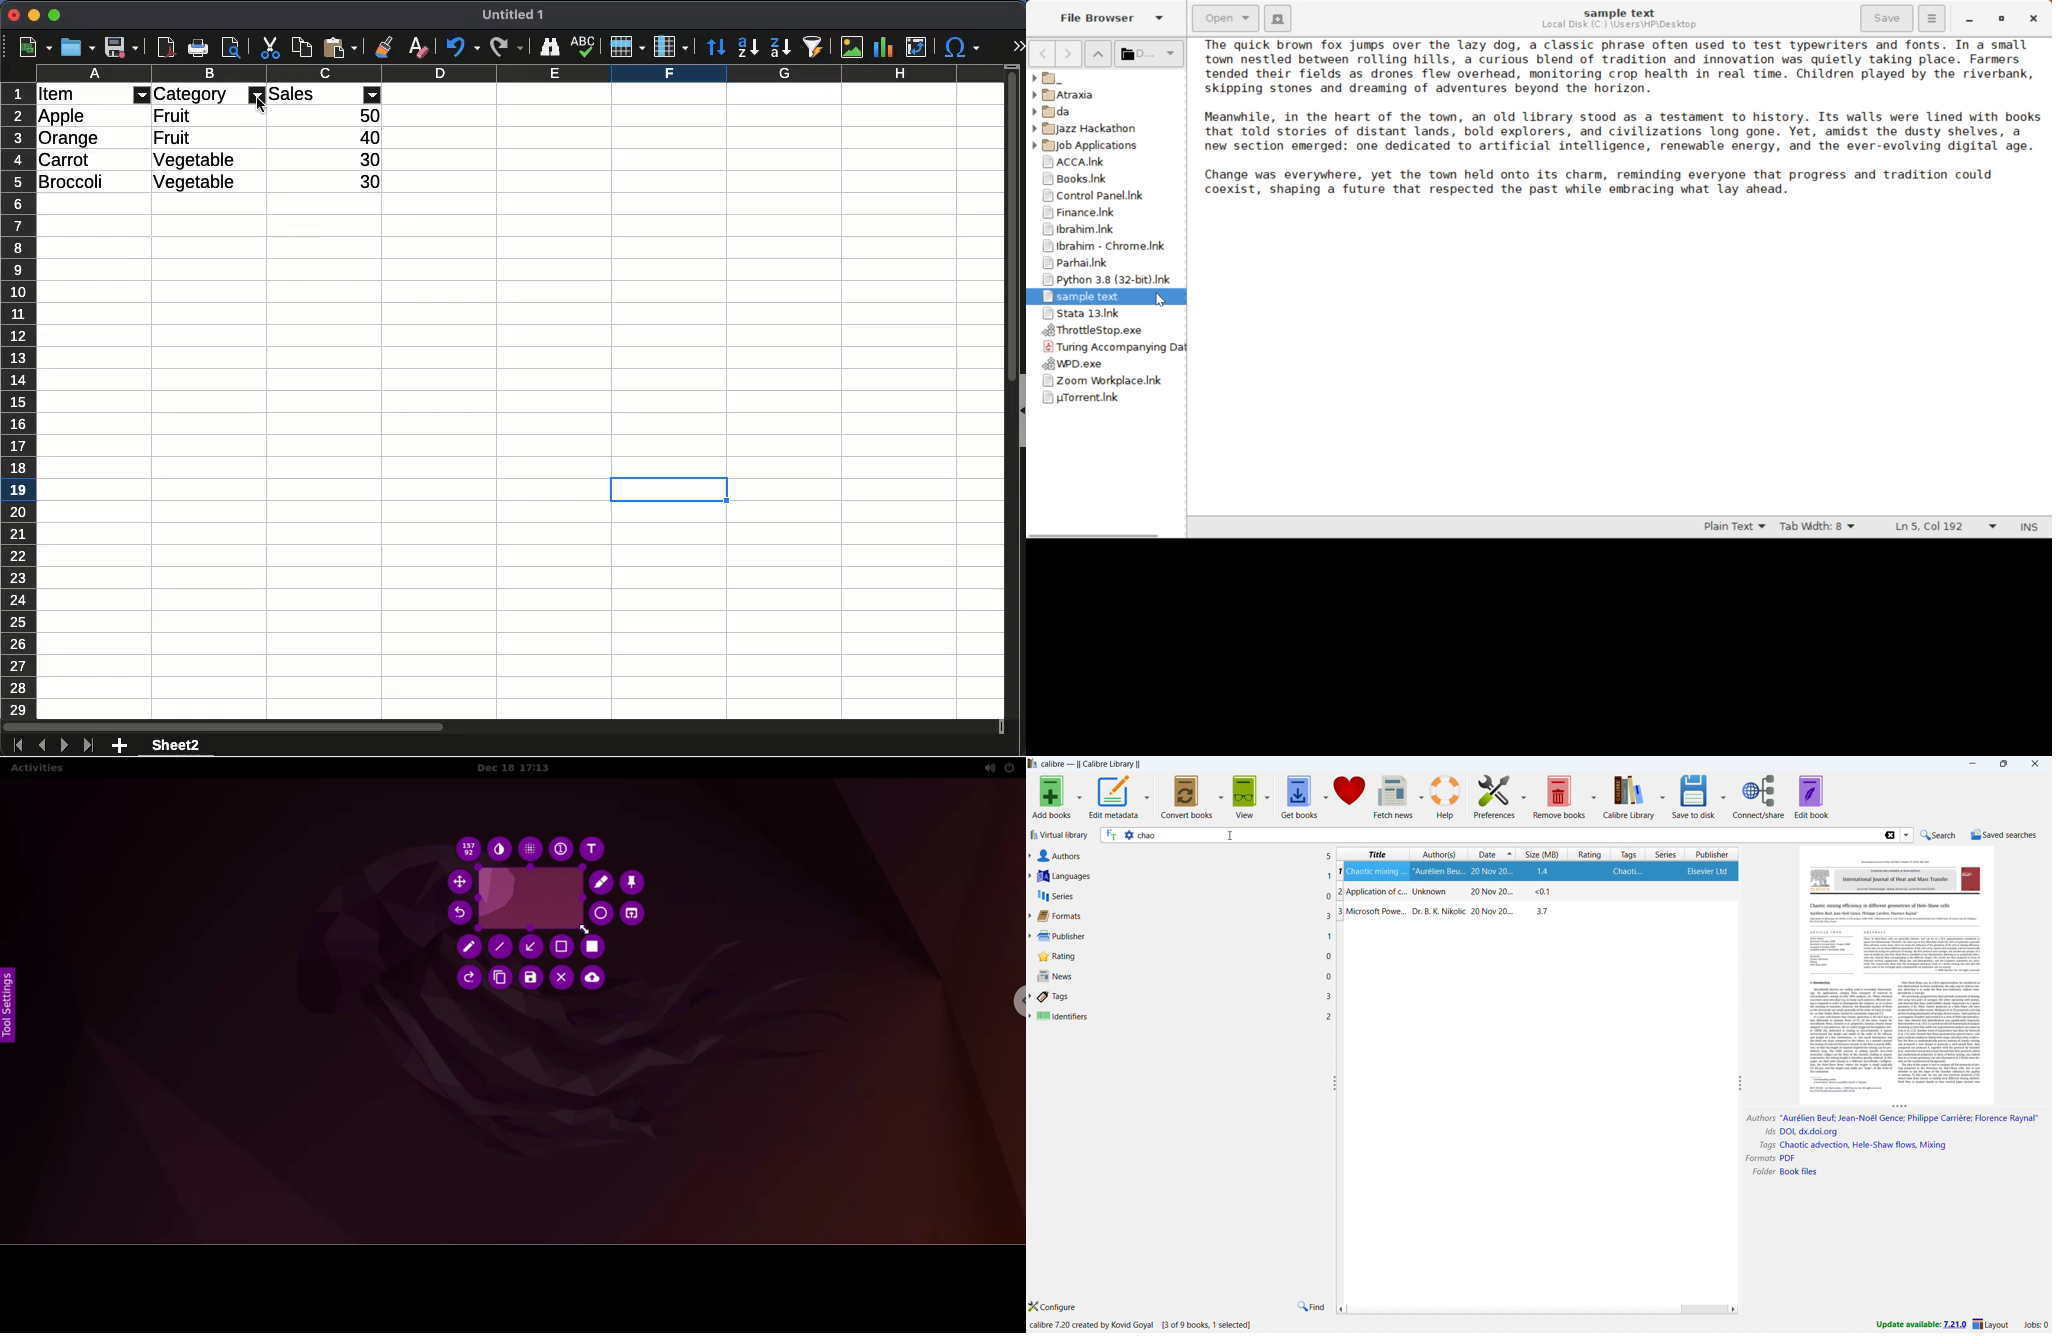 The width and height of the screenshot is (2072, 1344). What do you see at coordinates (365, 161) in the screenshot?
I see `30` at bounding box center [365, 161].